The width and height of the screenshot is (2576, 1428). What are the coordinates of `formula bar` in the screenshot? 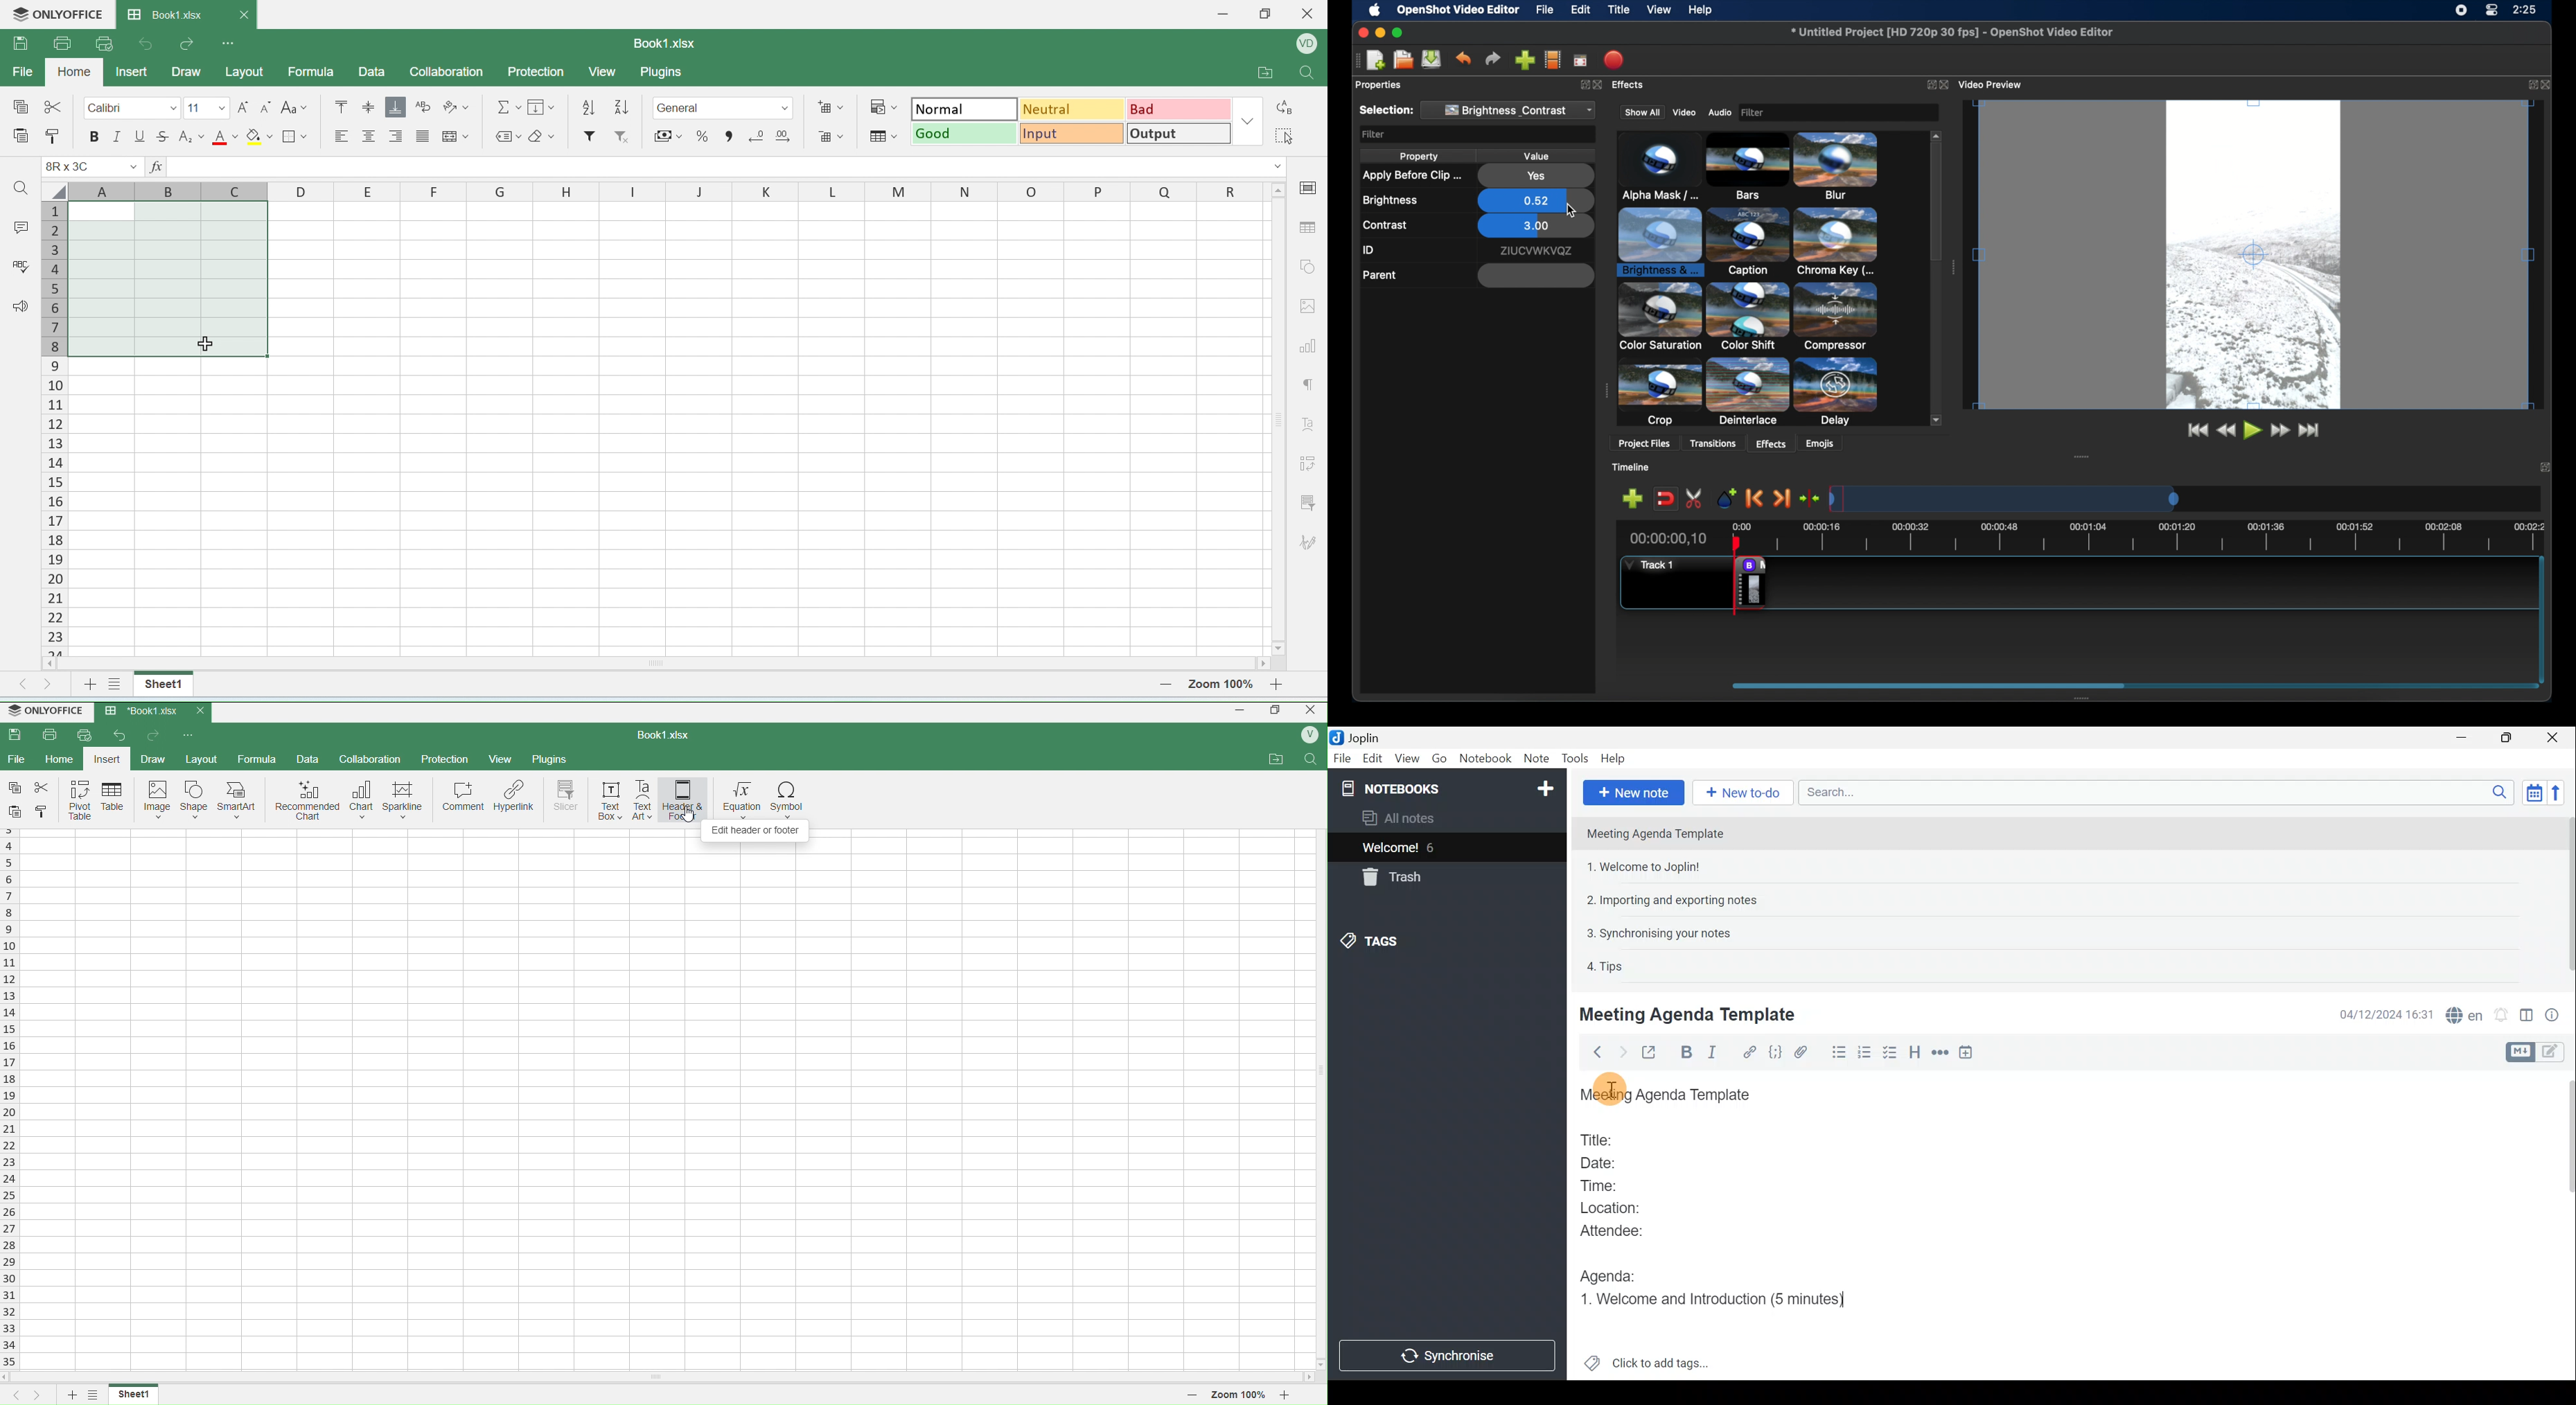 It's located at (718, 167).